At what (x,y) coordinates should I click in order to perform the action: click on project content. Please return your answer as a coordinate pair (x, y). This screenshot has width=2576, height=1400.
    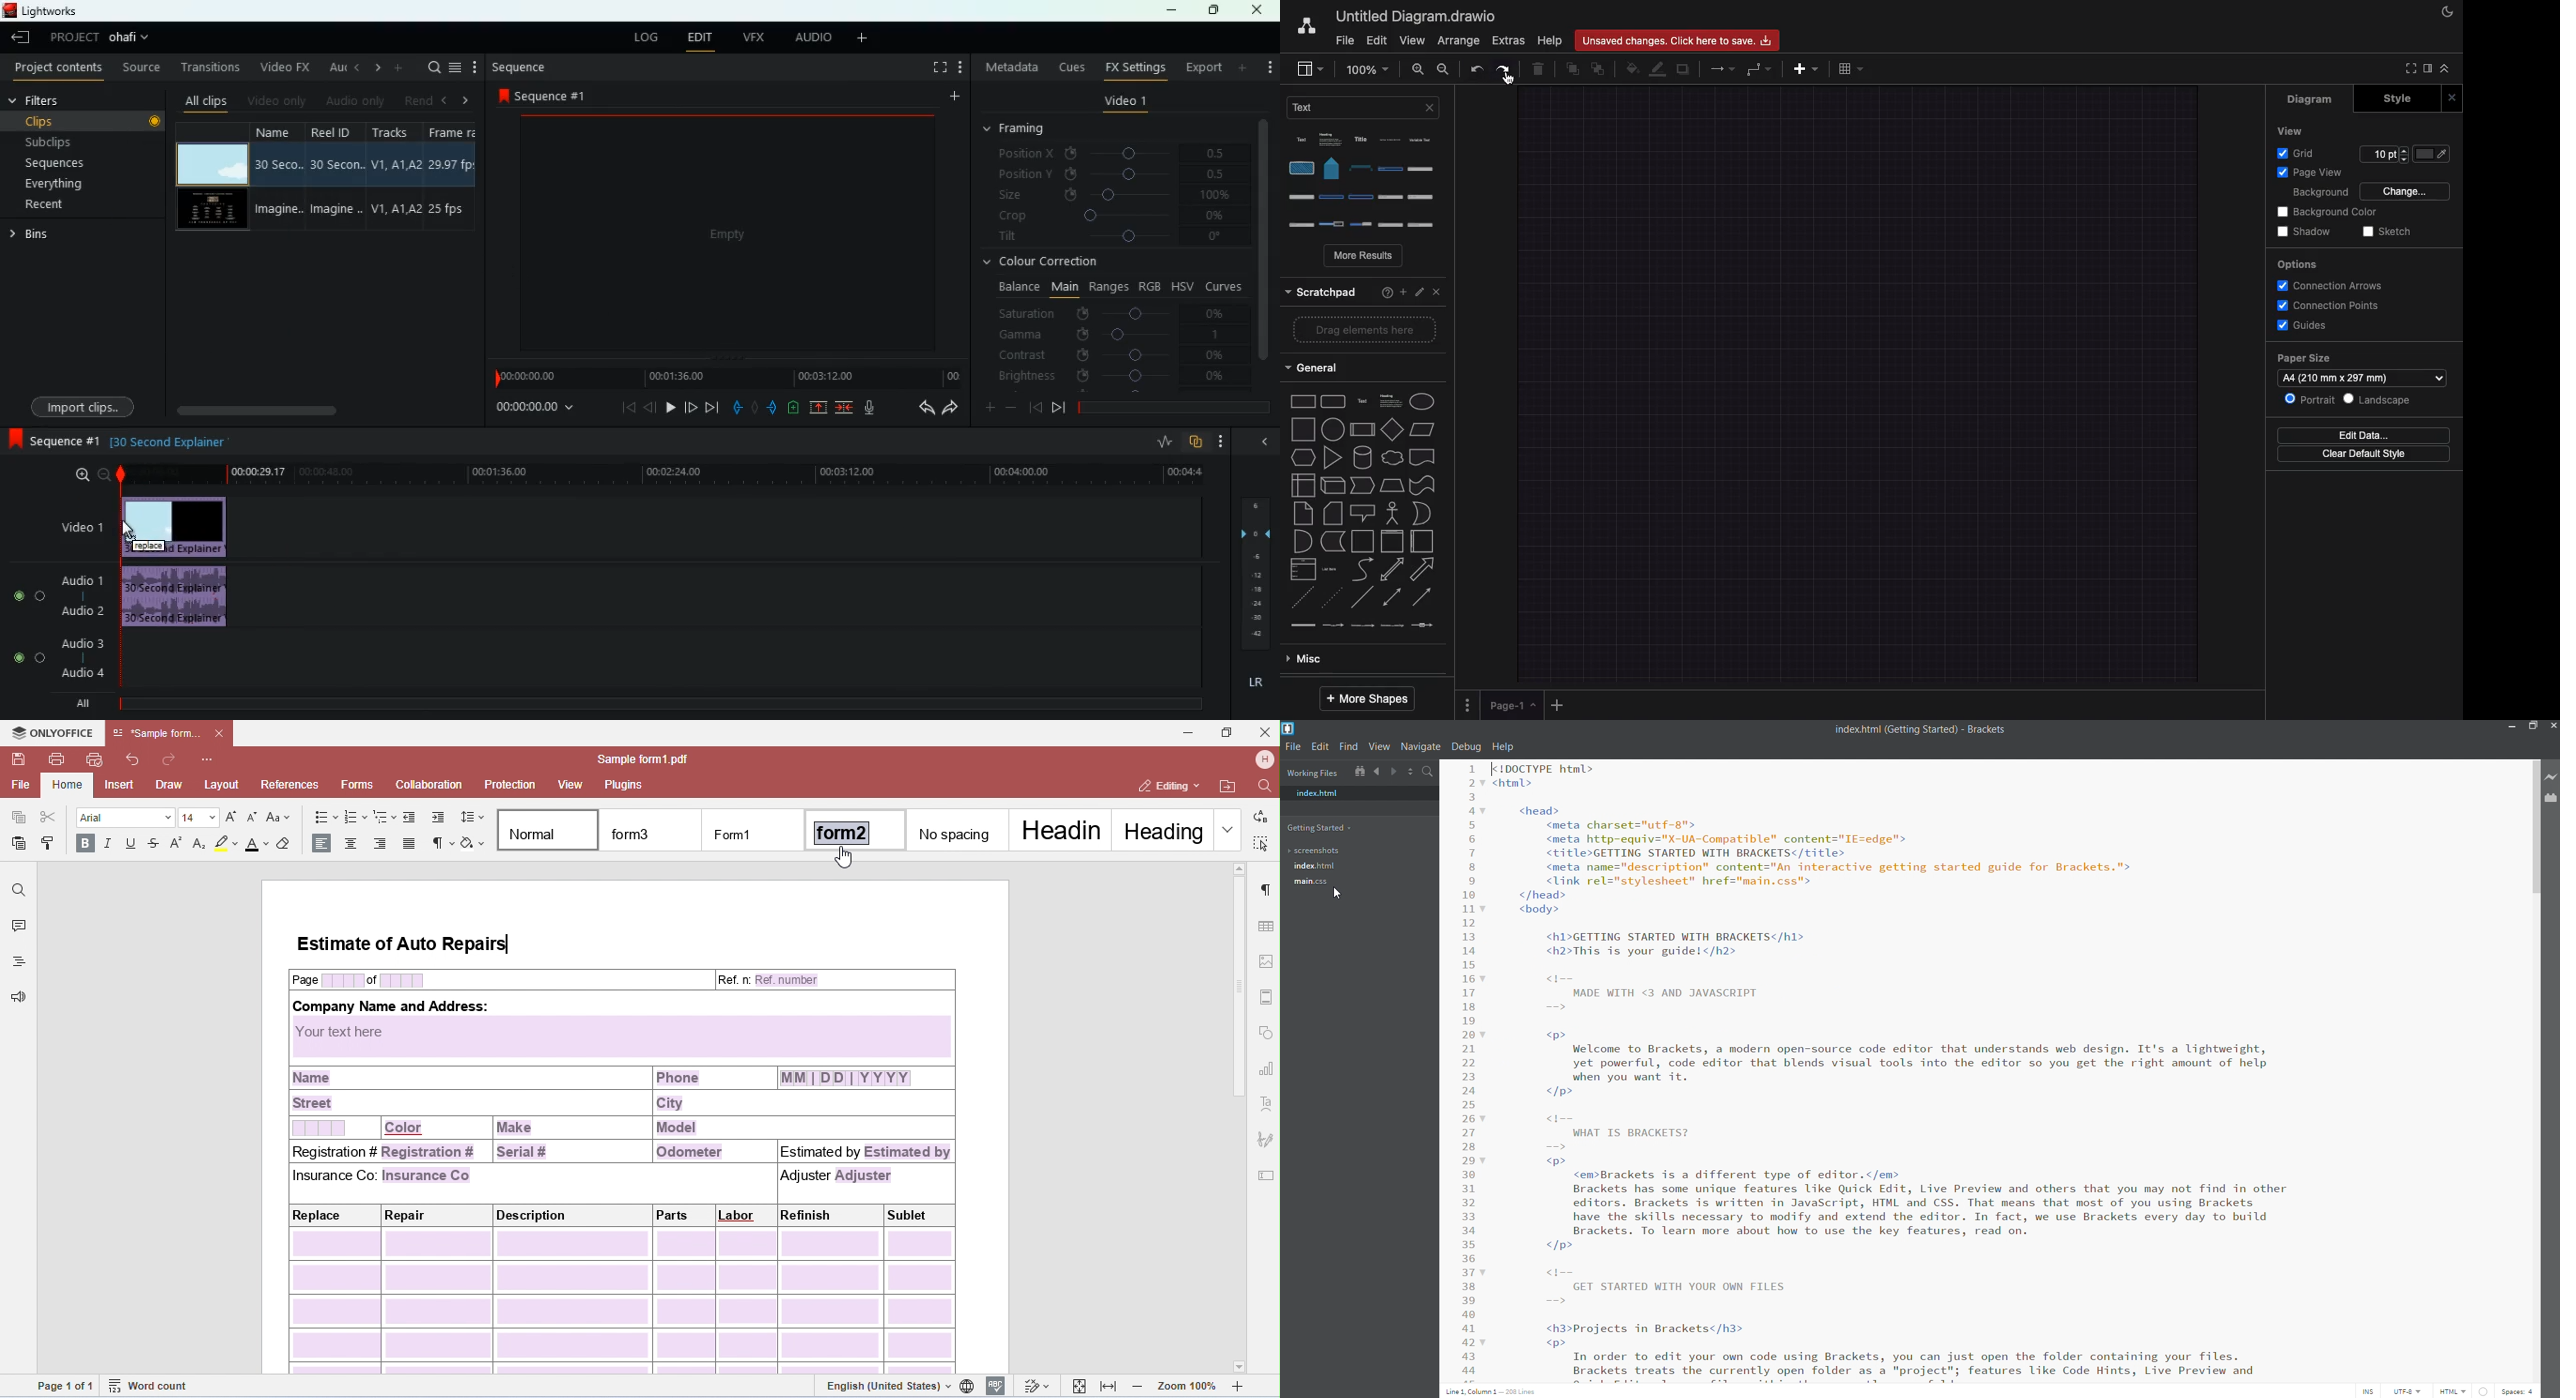
    Looking at the image, I should click on (59, 69).